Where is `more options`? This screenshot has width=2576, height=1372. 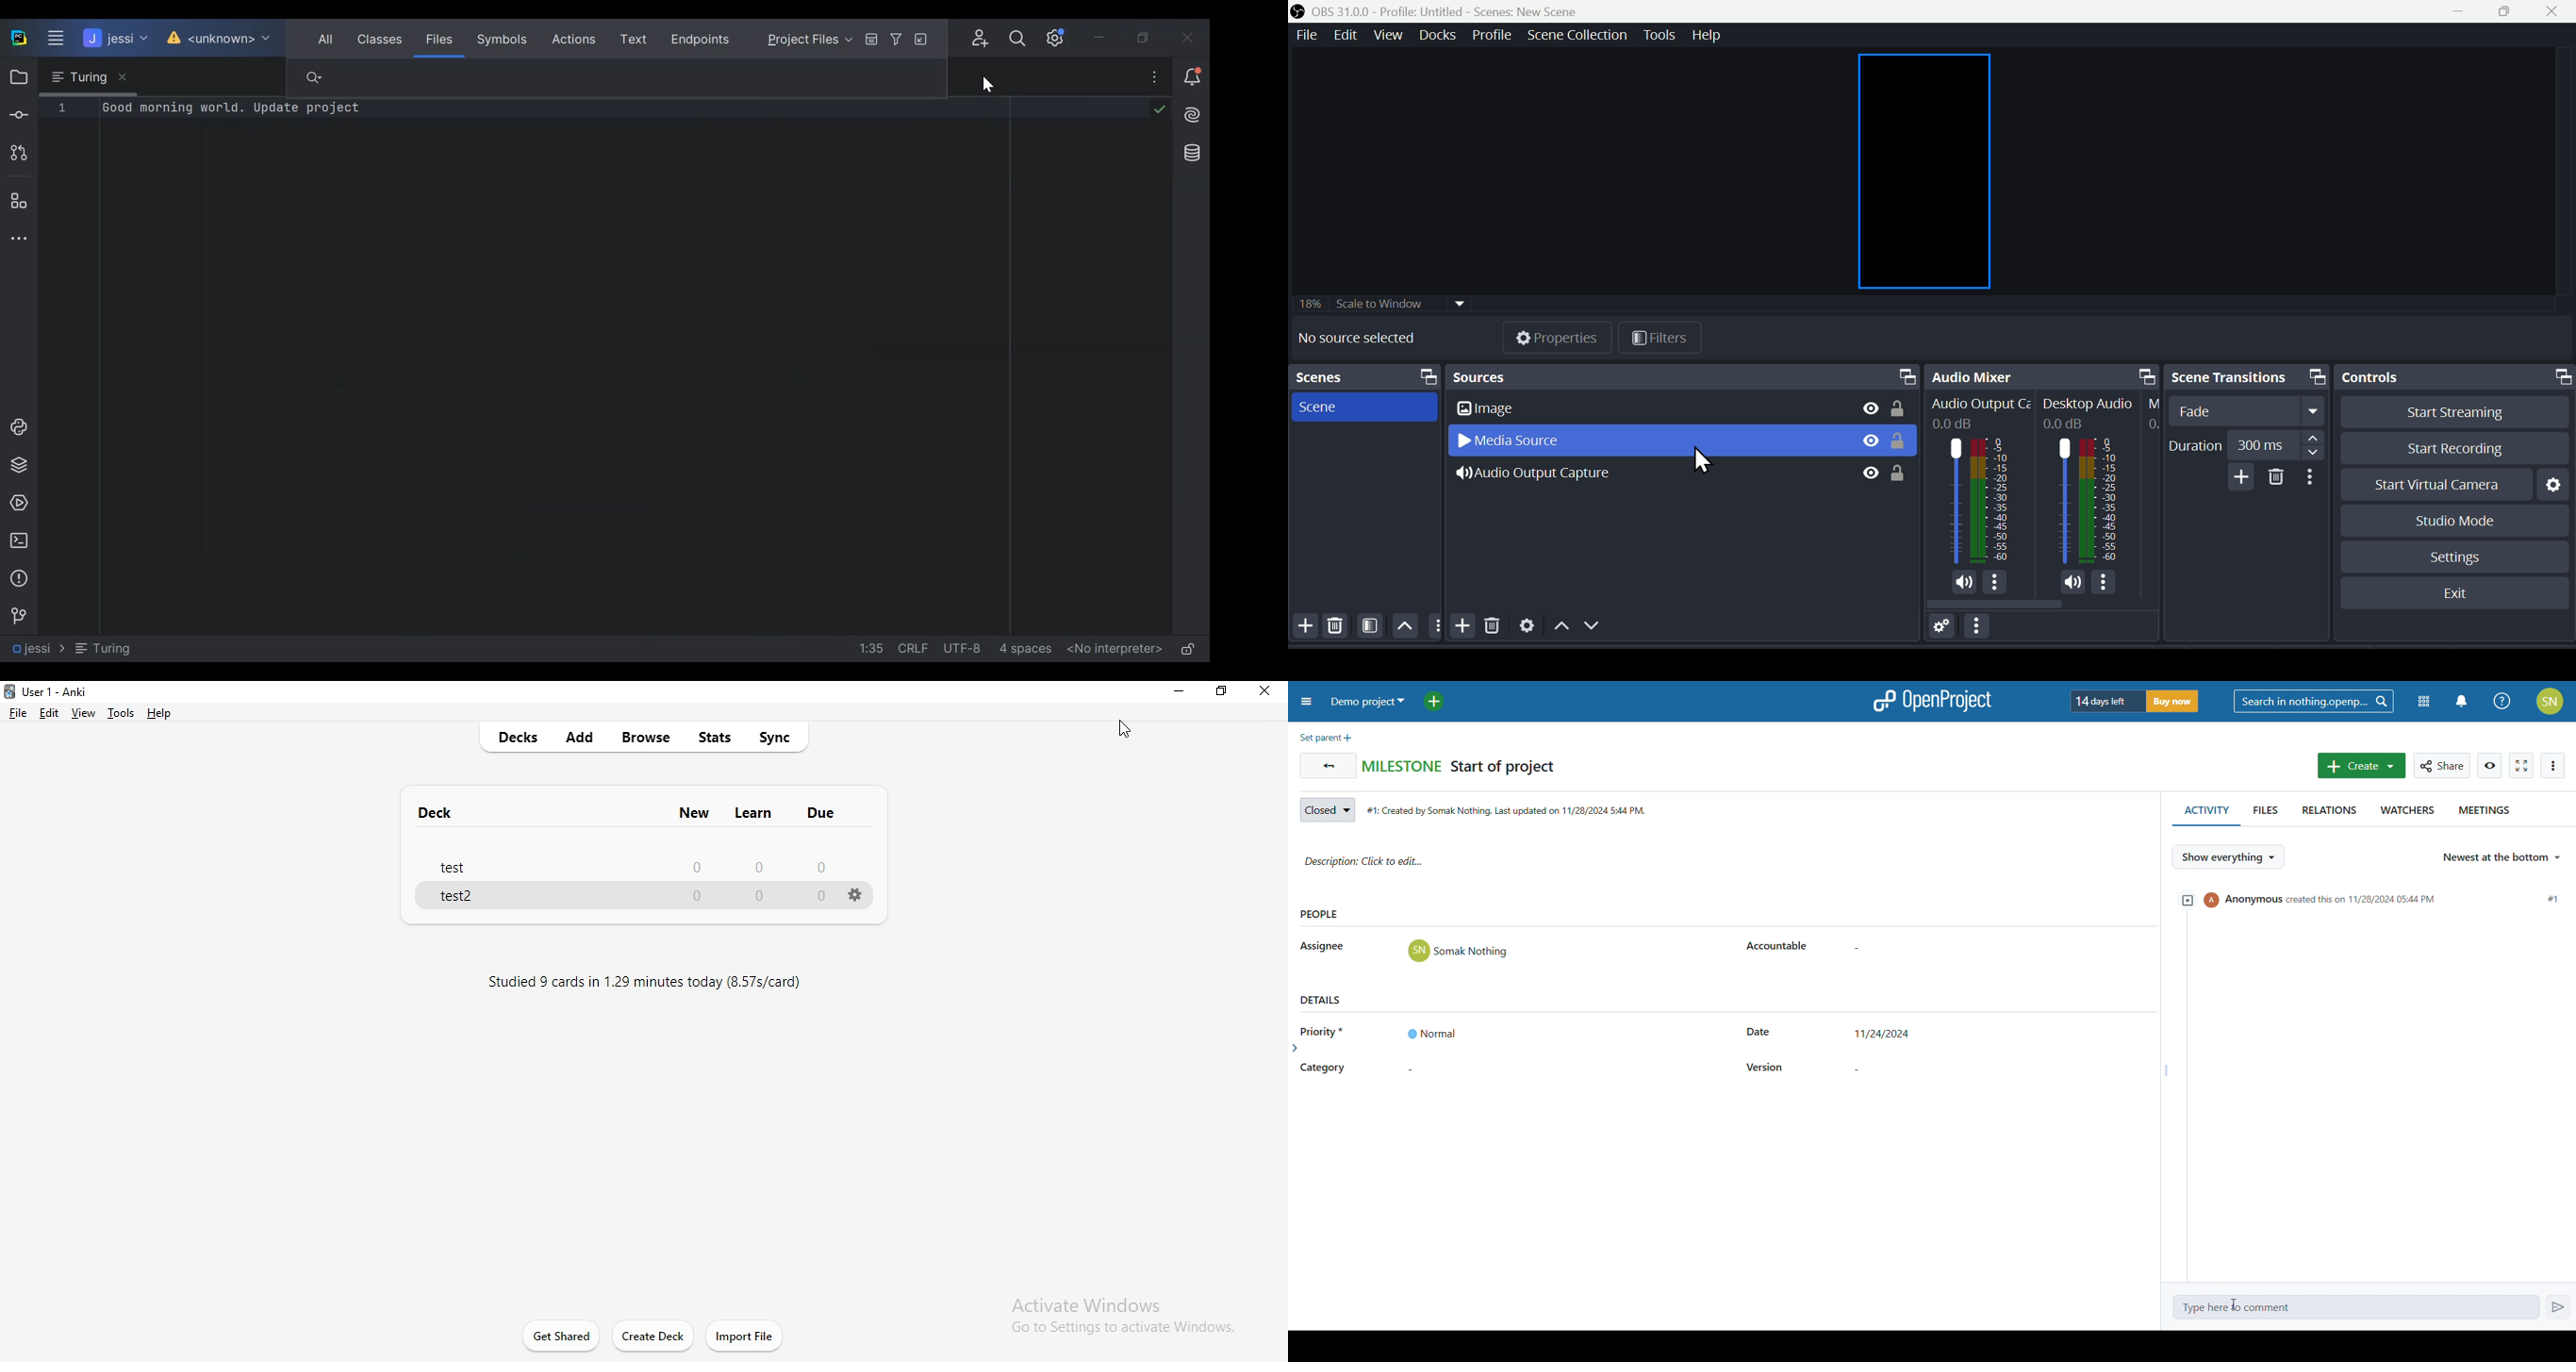
more options is located at coordinates (1434, 625).